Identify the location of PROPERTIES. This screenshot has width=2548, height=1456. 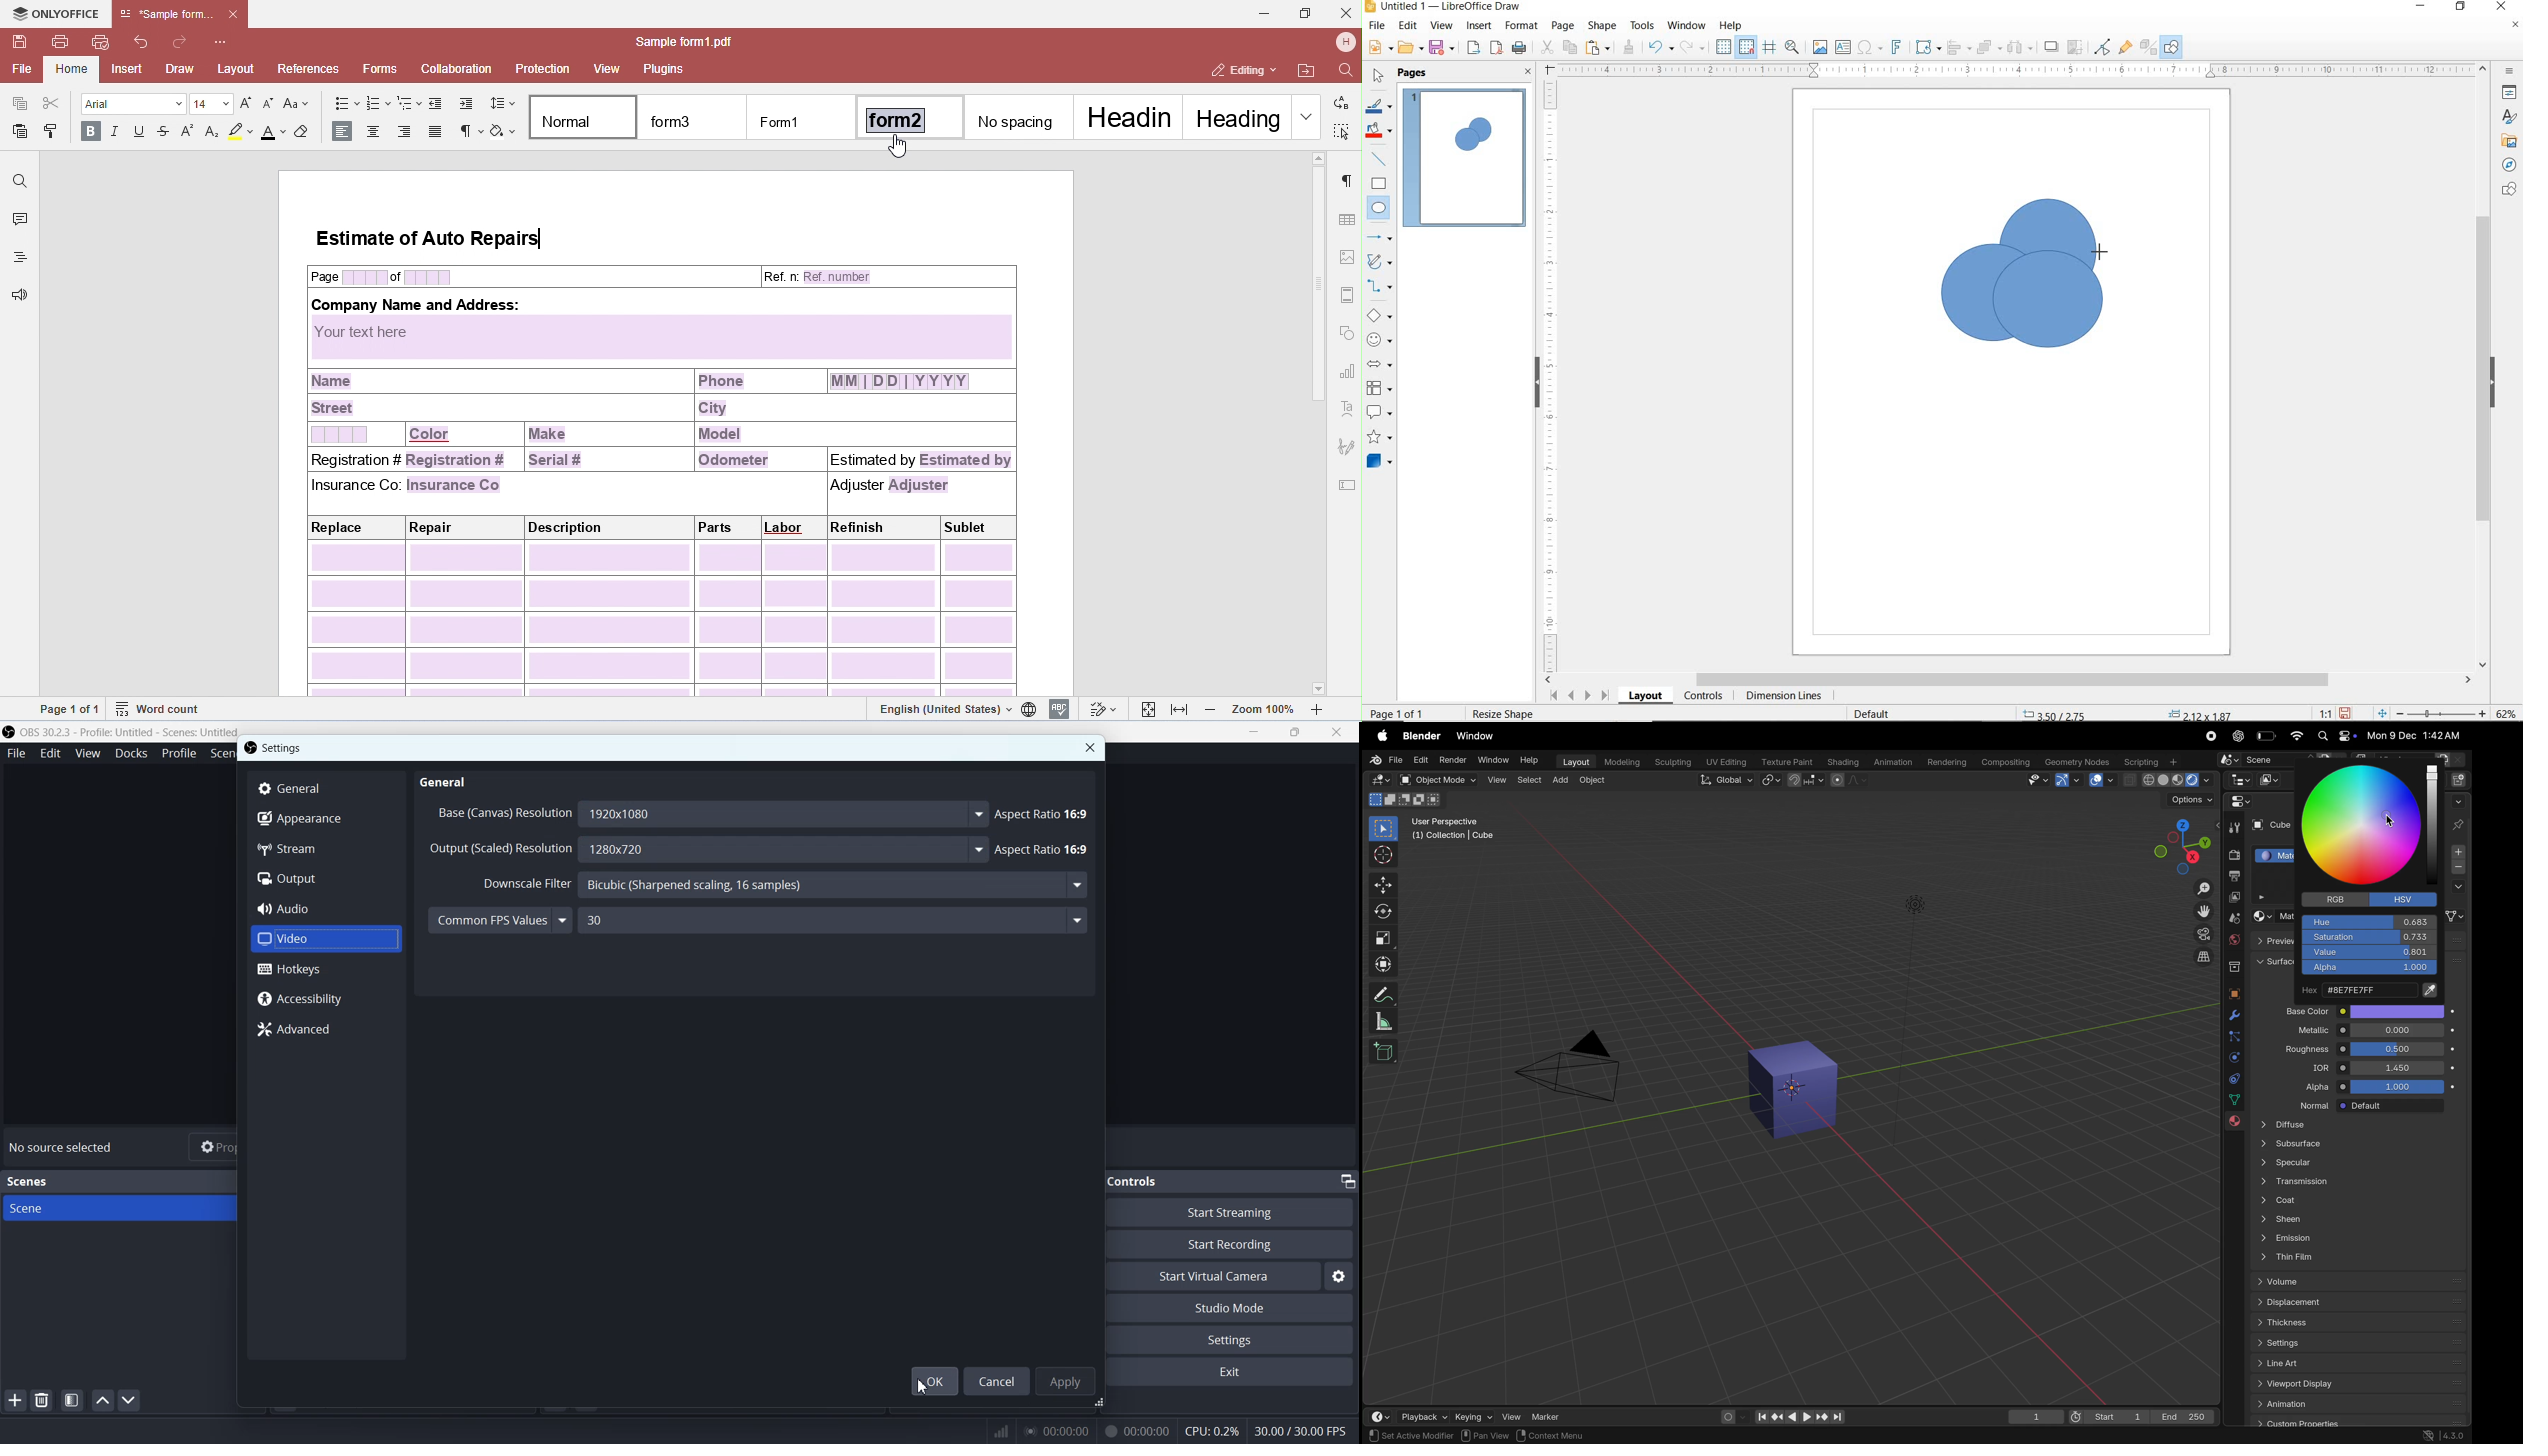
(2512, 95).